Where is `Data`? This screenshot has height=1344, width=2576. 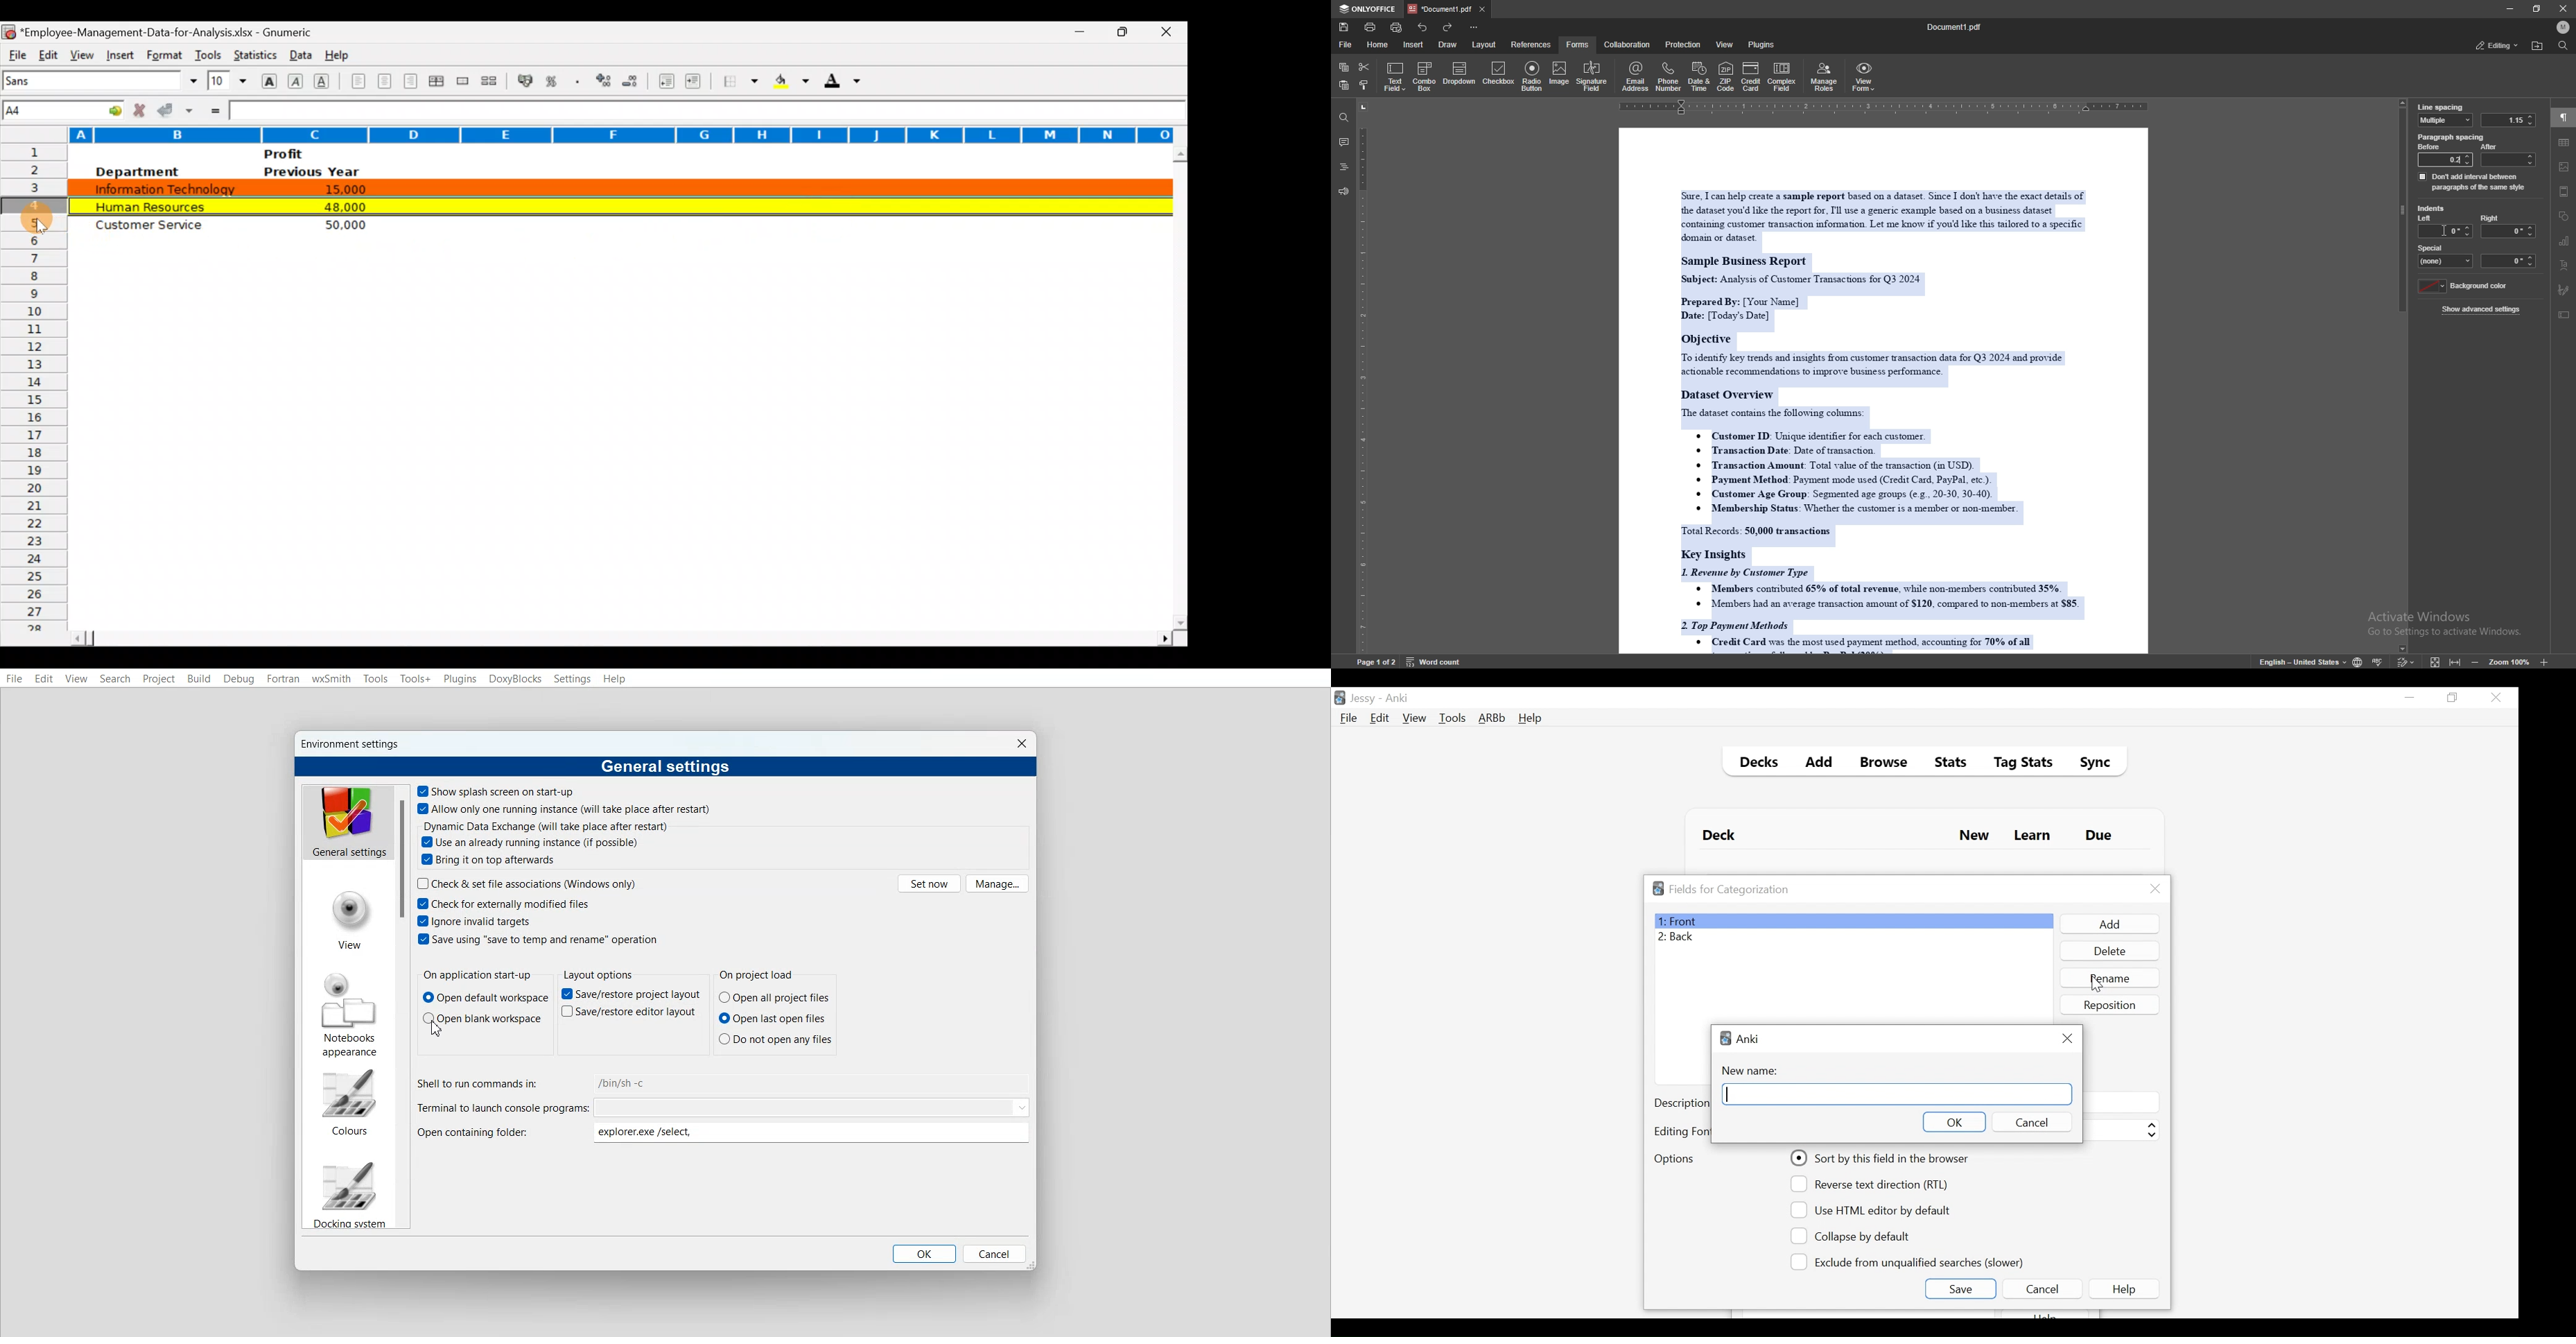 Data is located at coordinates (298, 52).